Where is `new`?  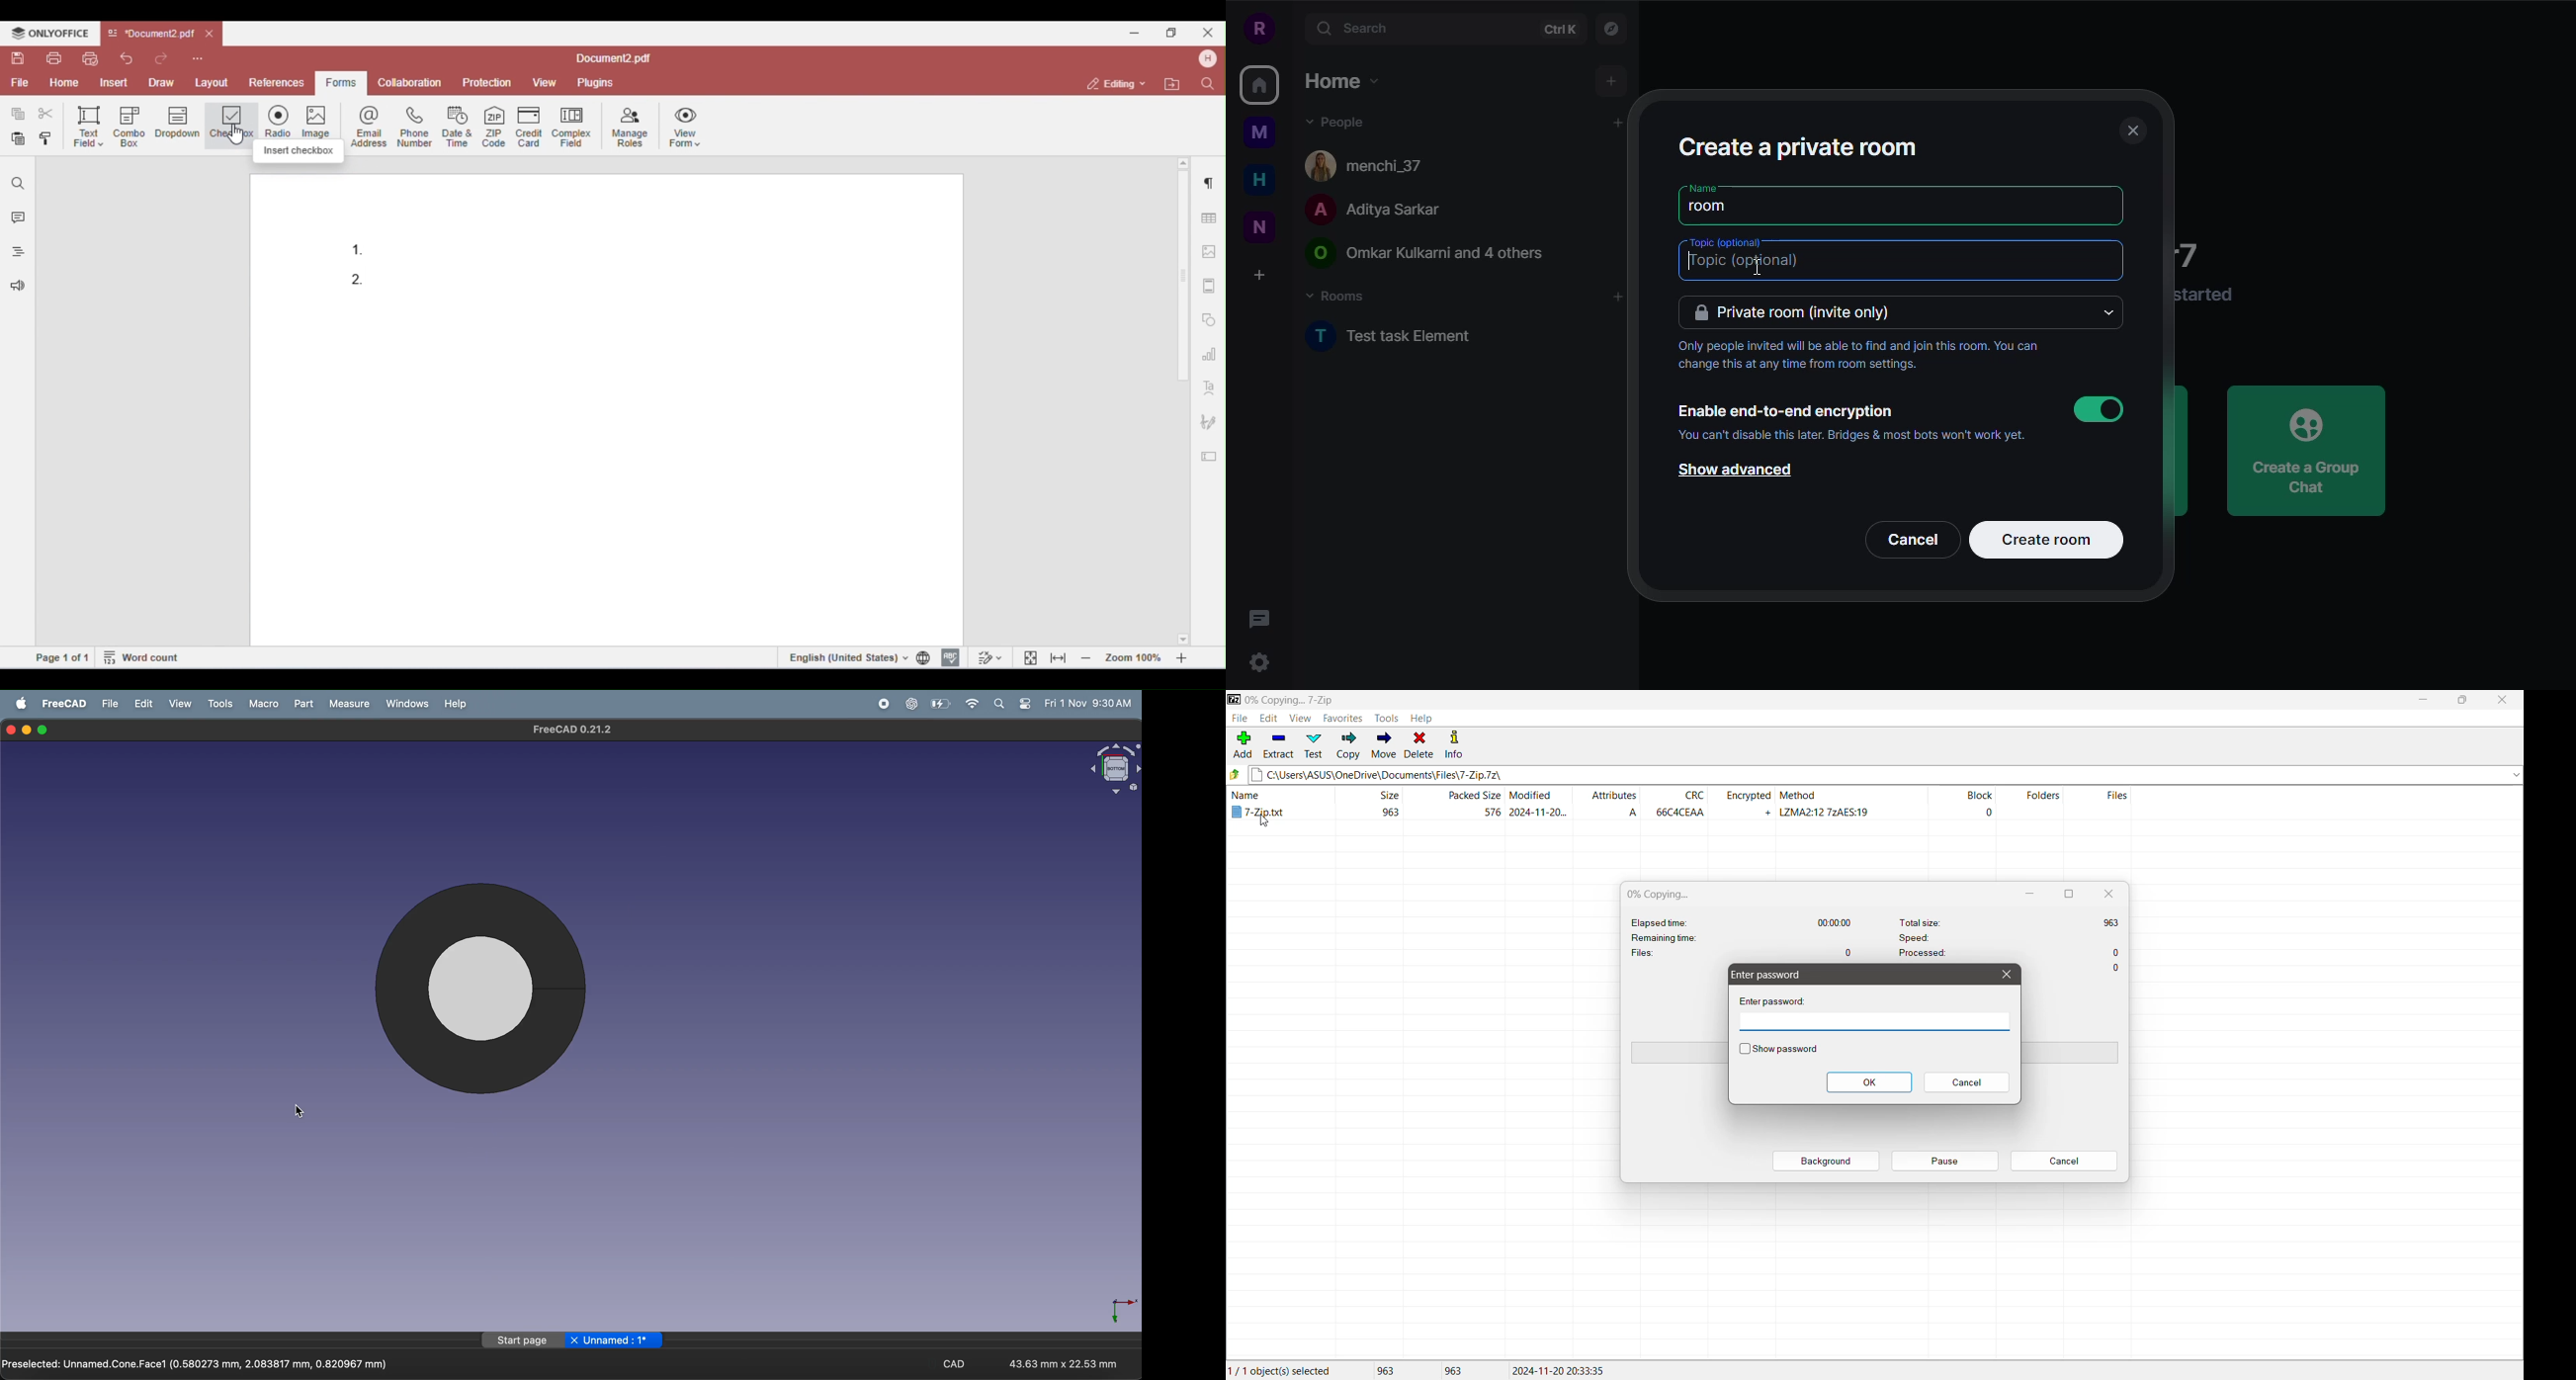
new is located at coordinates (1260, 226).